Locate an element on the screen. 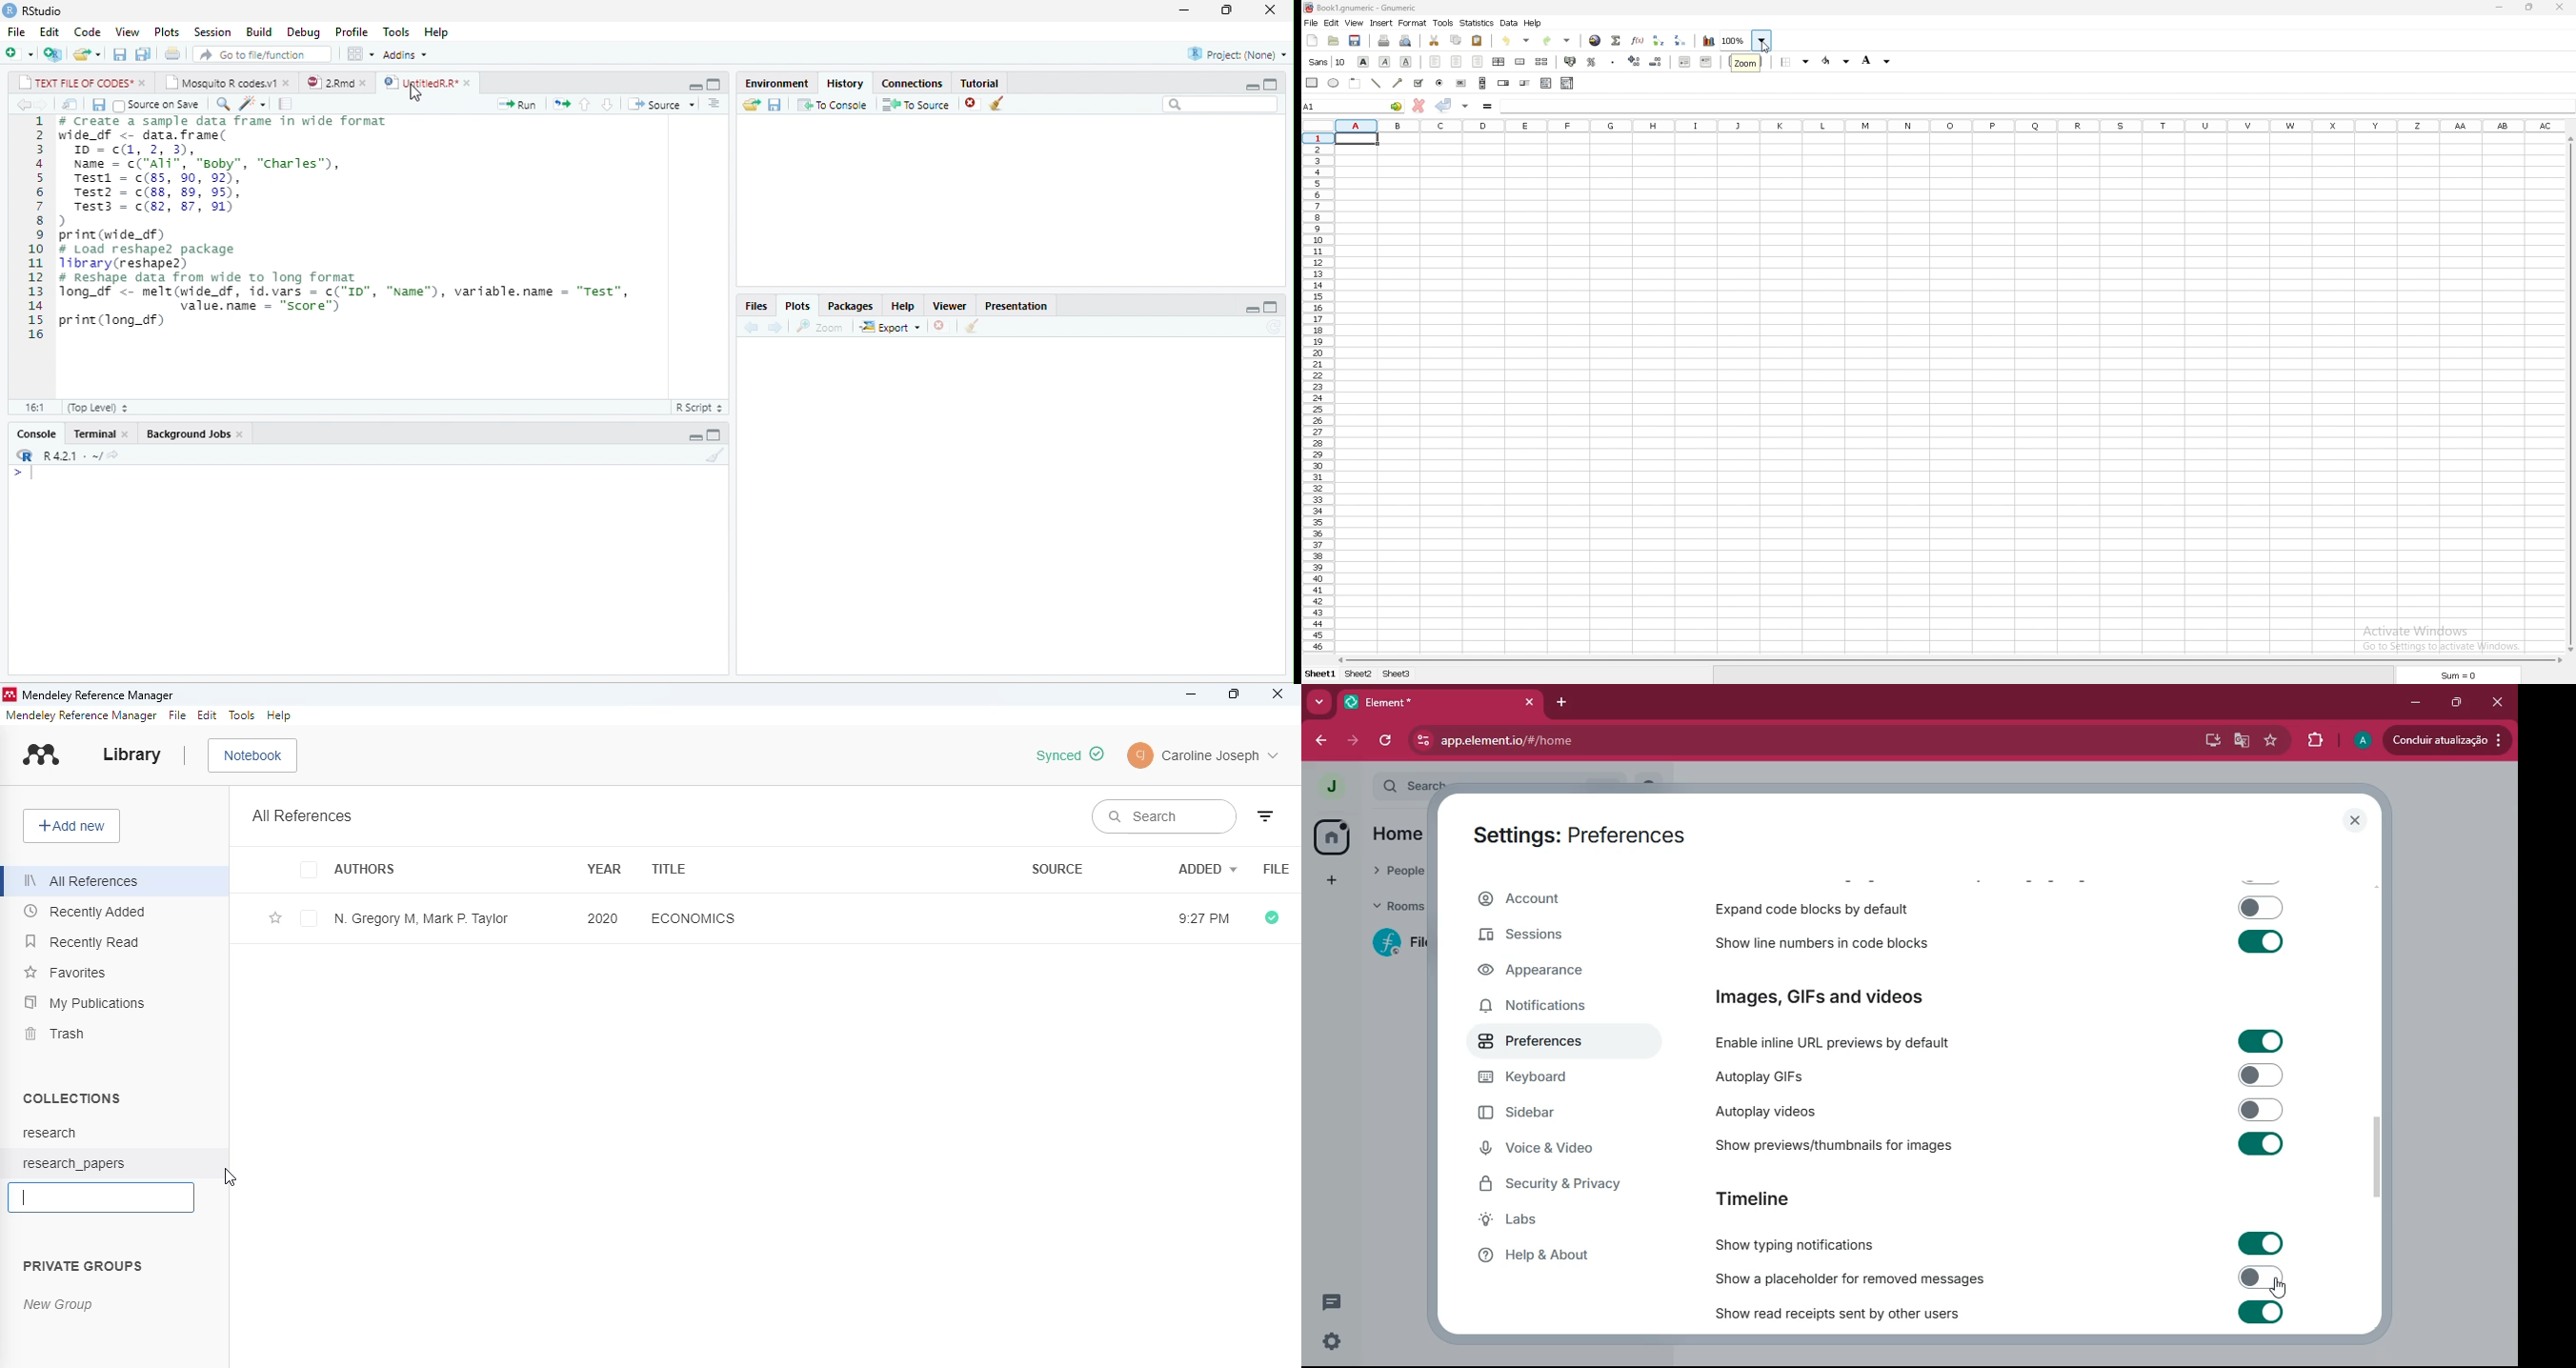 The image size is (2576, 1372). minimize is located at coordinates (695, 436).